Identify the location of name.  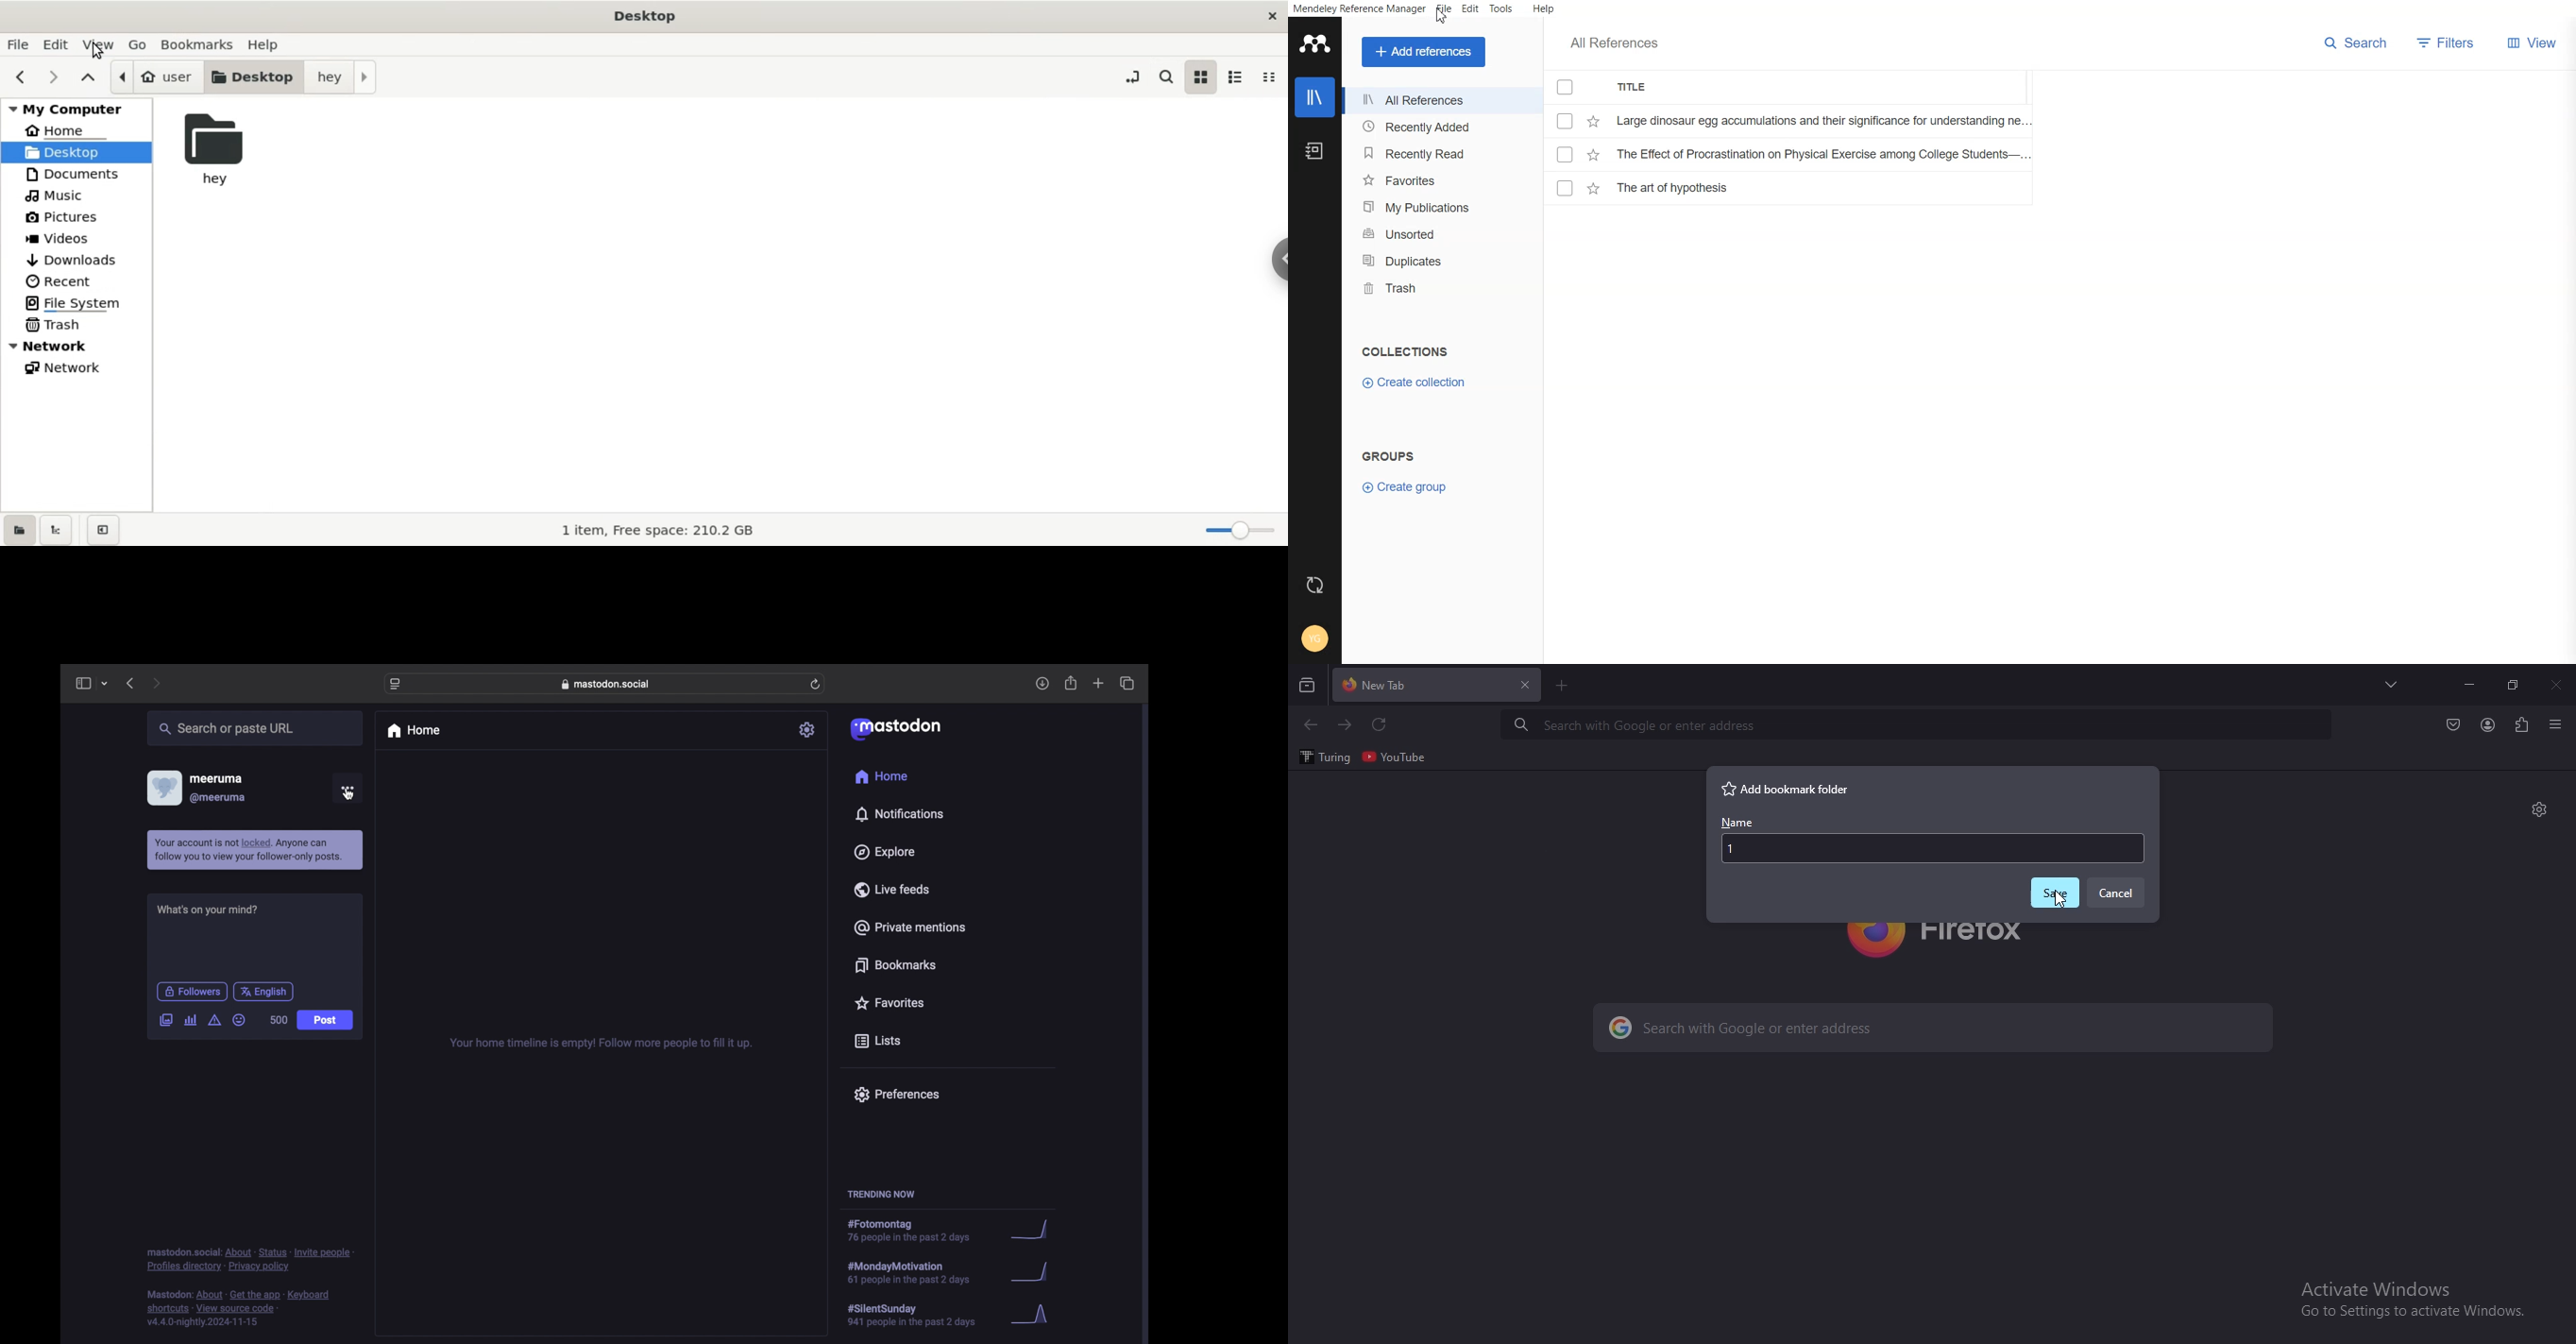
(1737, 821).